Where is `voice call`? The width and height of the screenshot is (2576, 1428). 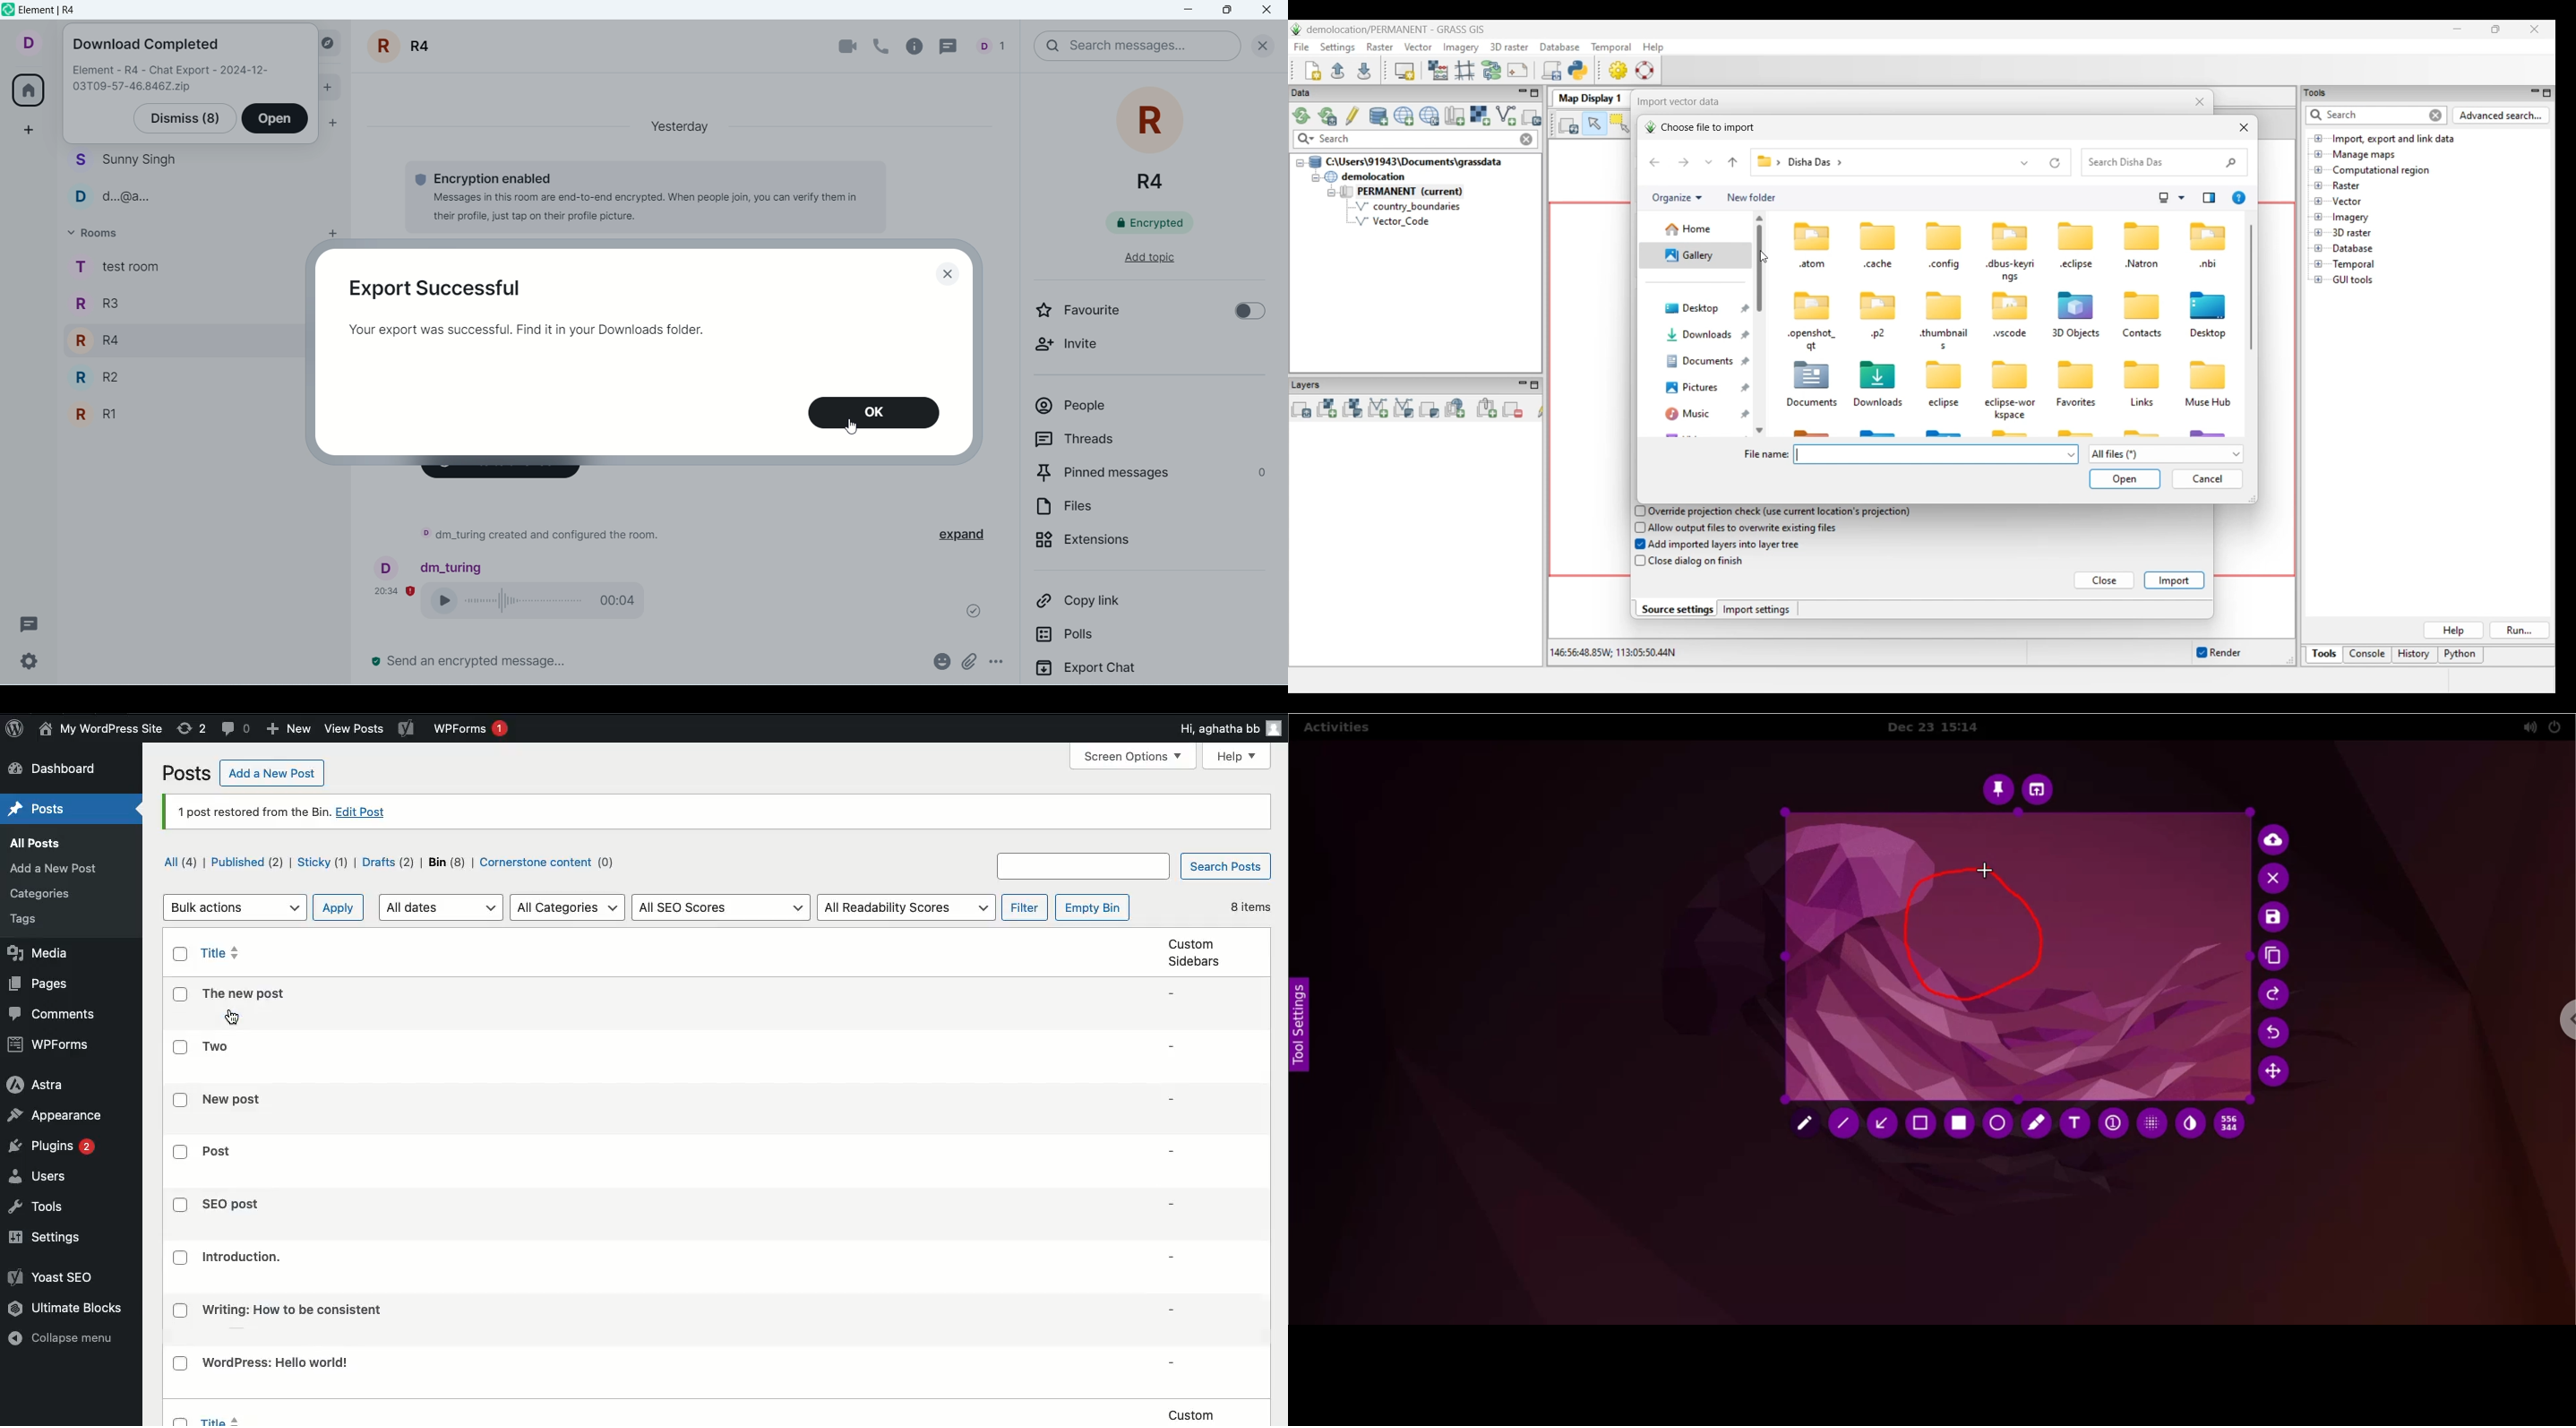
voice call is located at coordinates (541, 603).